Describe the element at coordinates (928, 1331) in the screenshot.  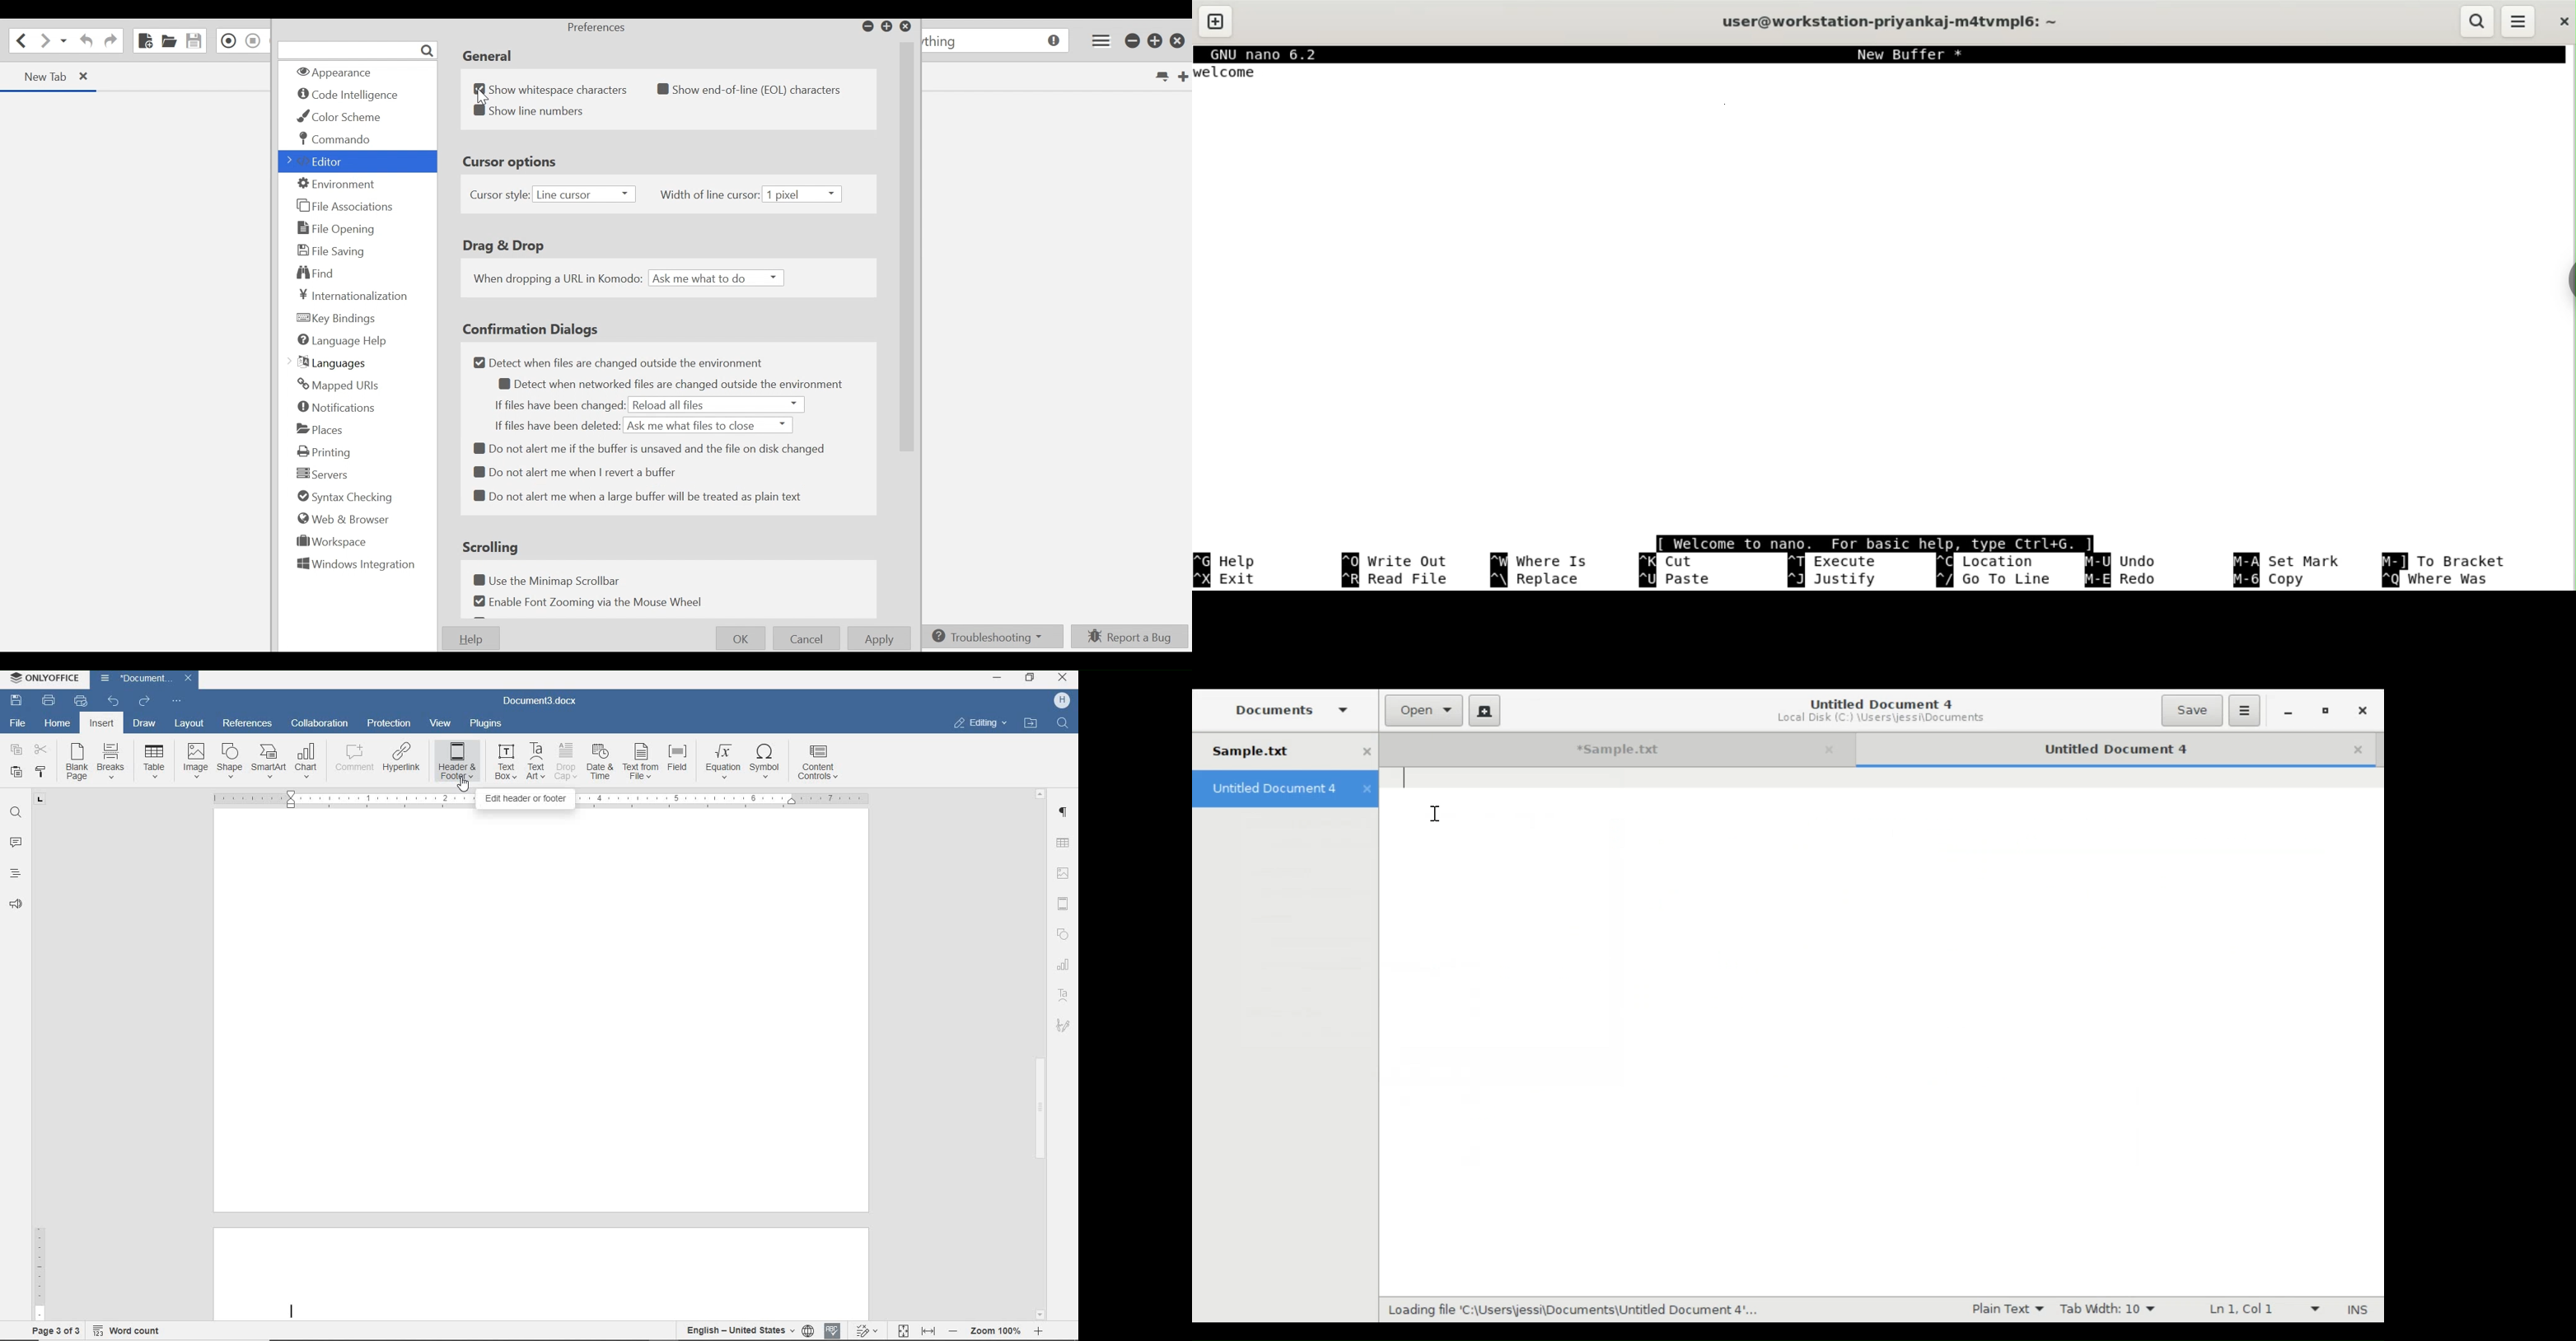
I see `FIT TO WIDTH` at that location.